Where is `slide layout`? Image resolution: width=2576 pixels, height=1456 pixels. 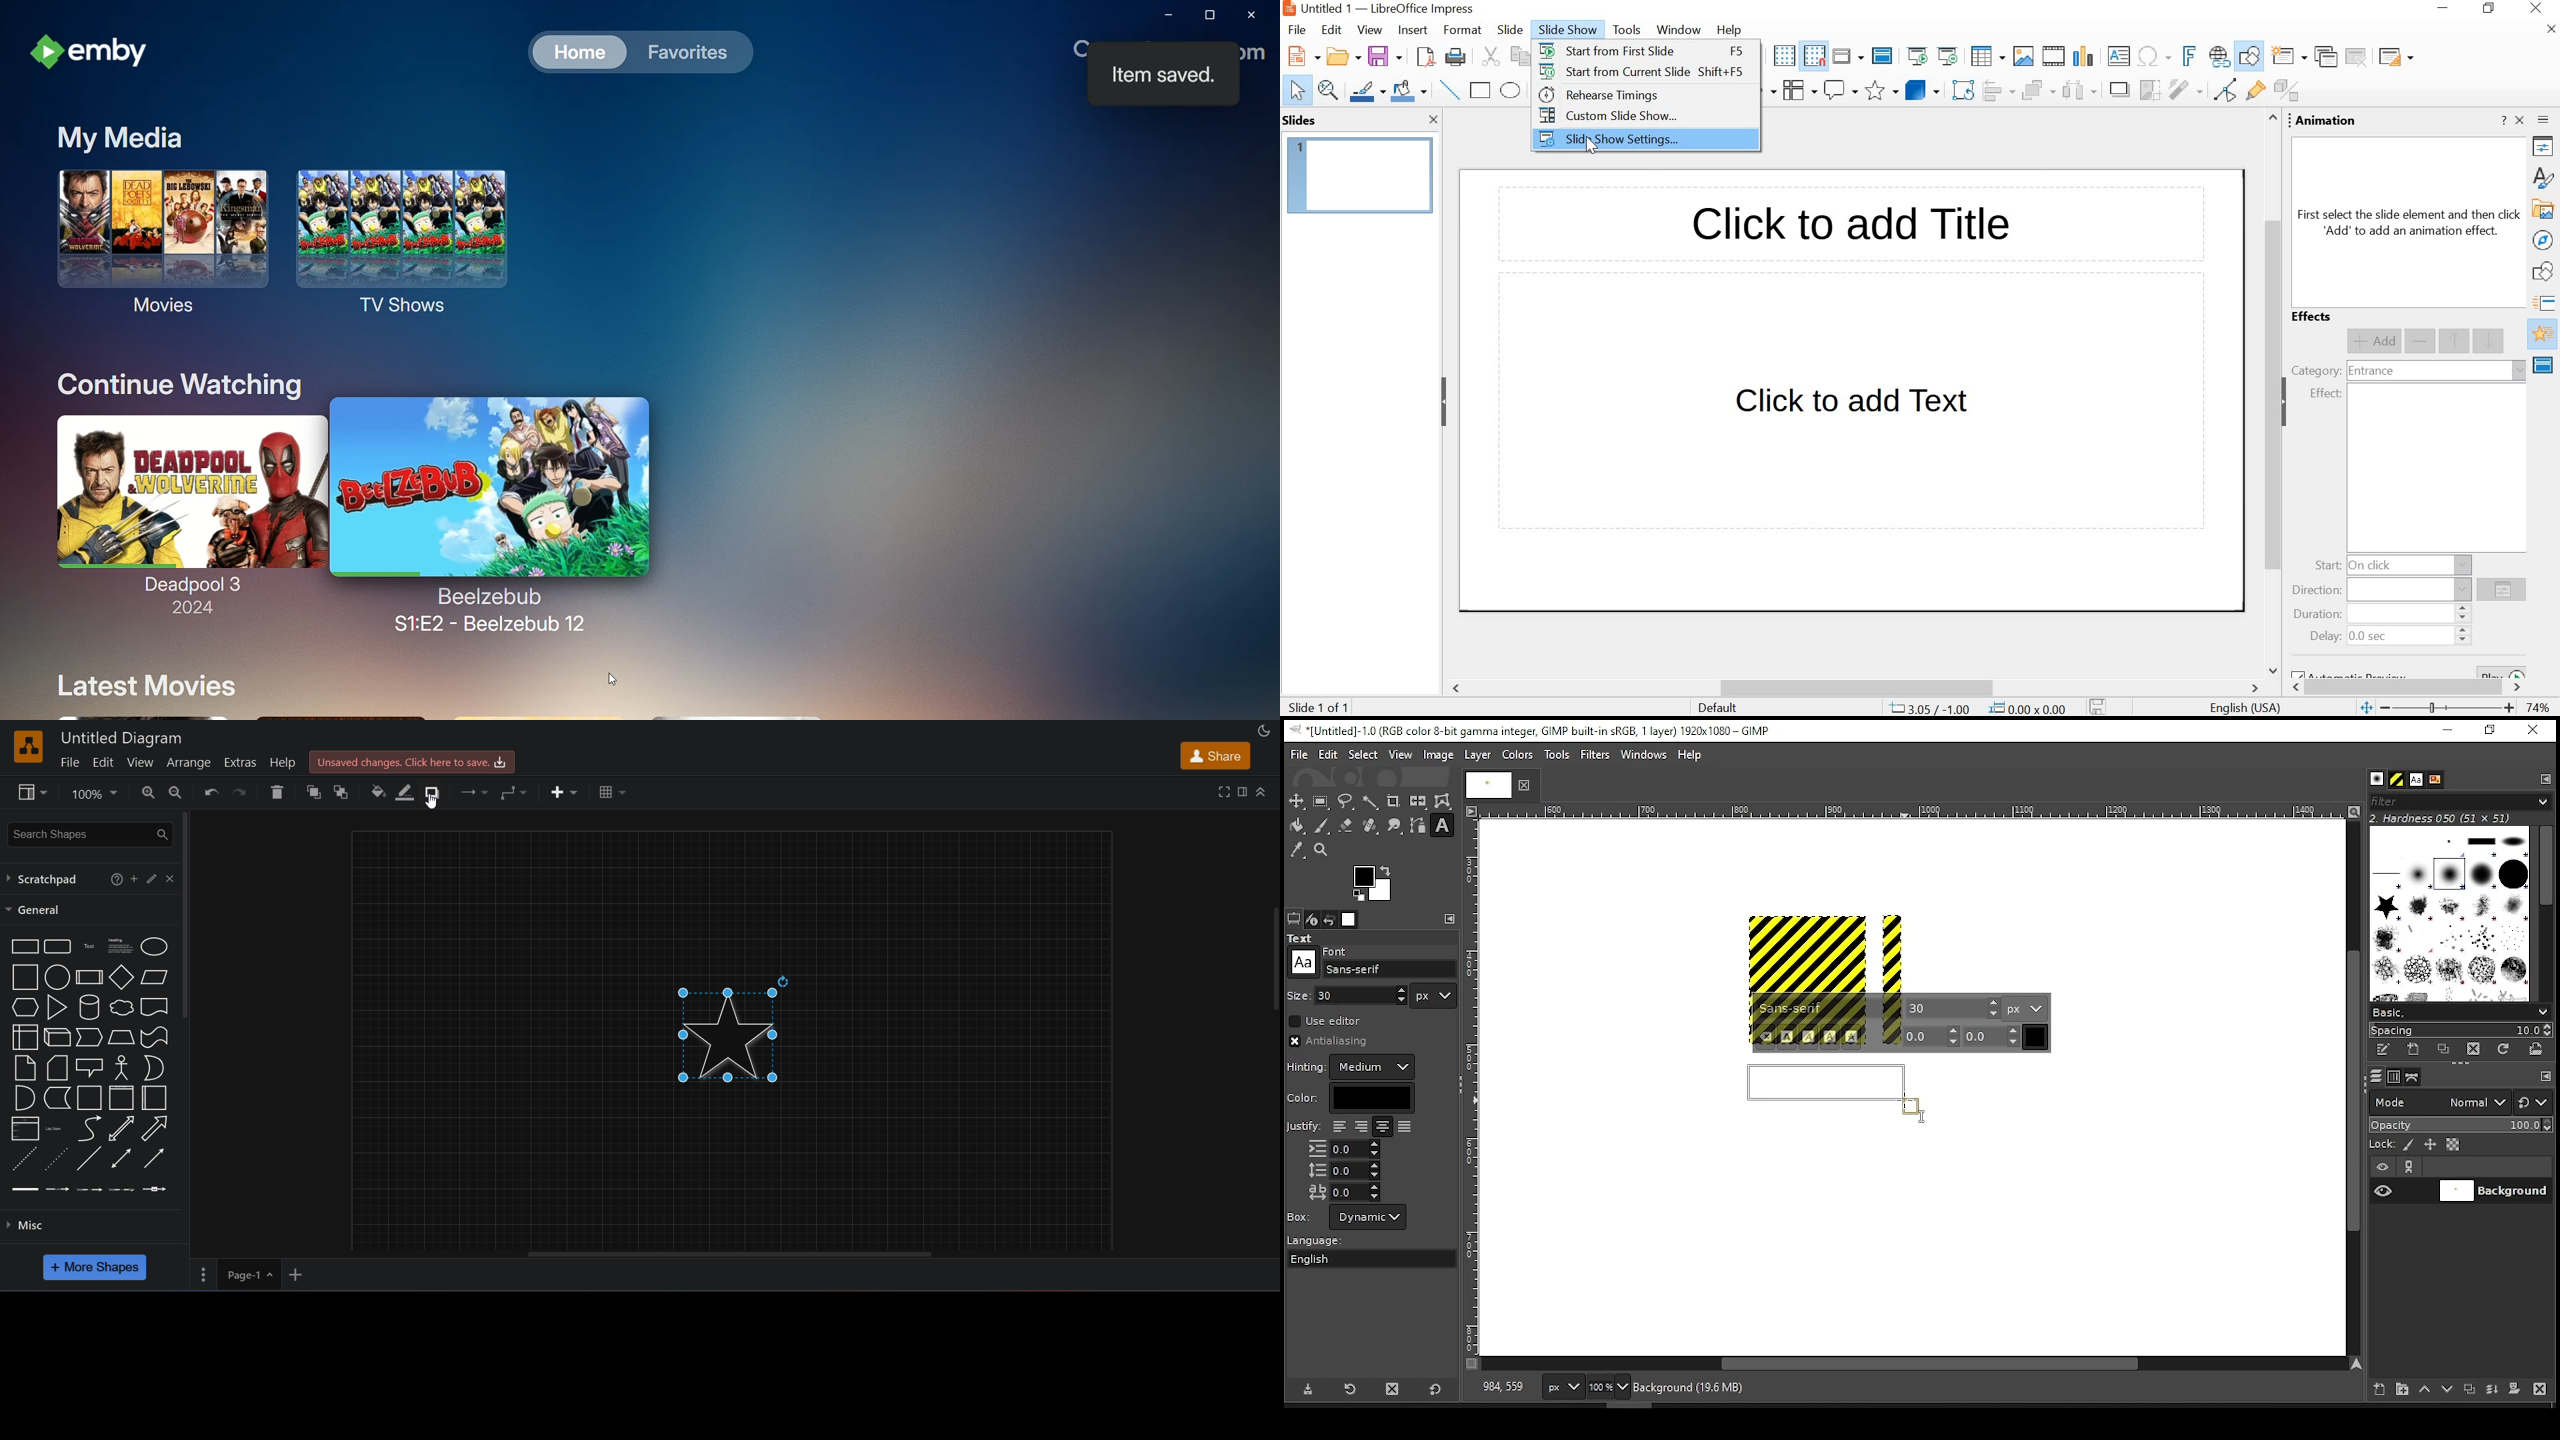 slide layout is located at coordinates (2395, 57).